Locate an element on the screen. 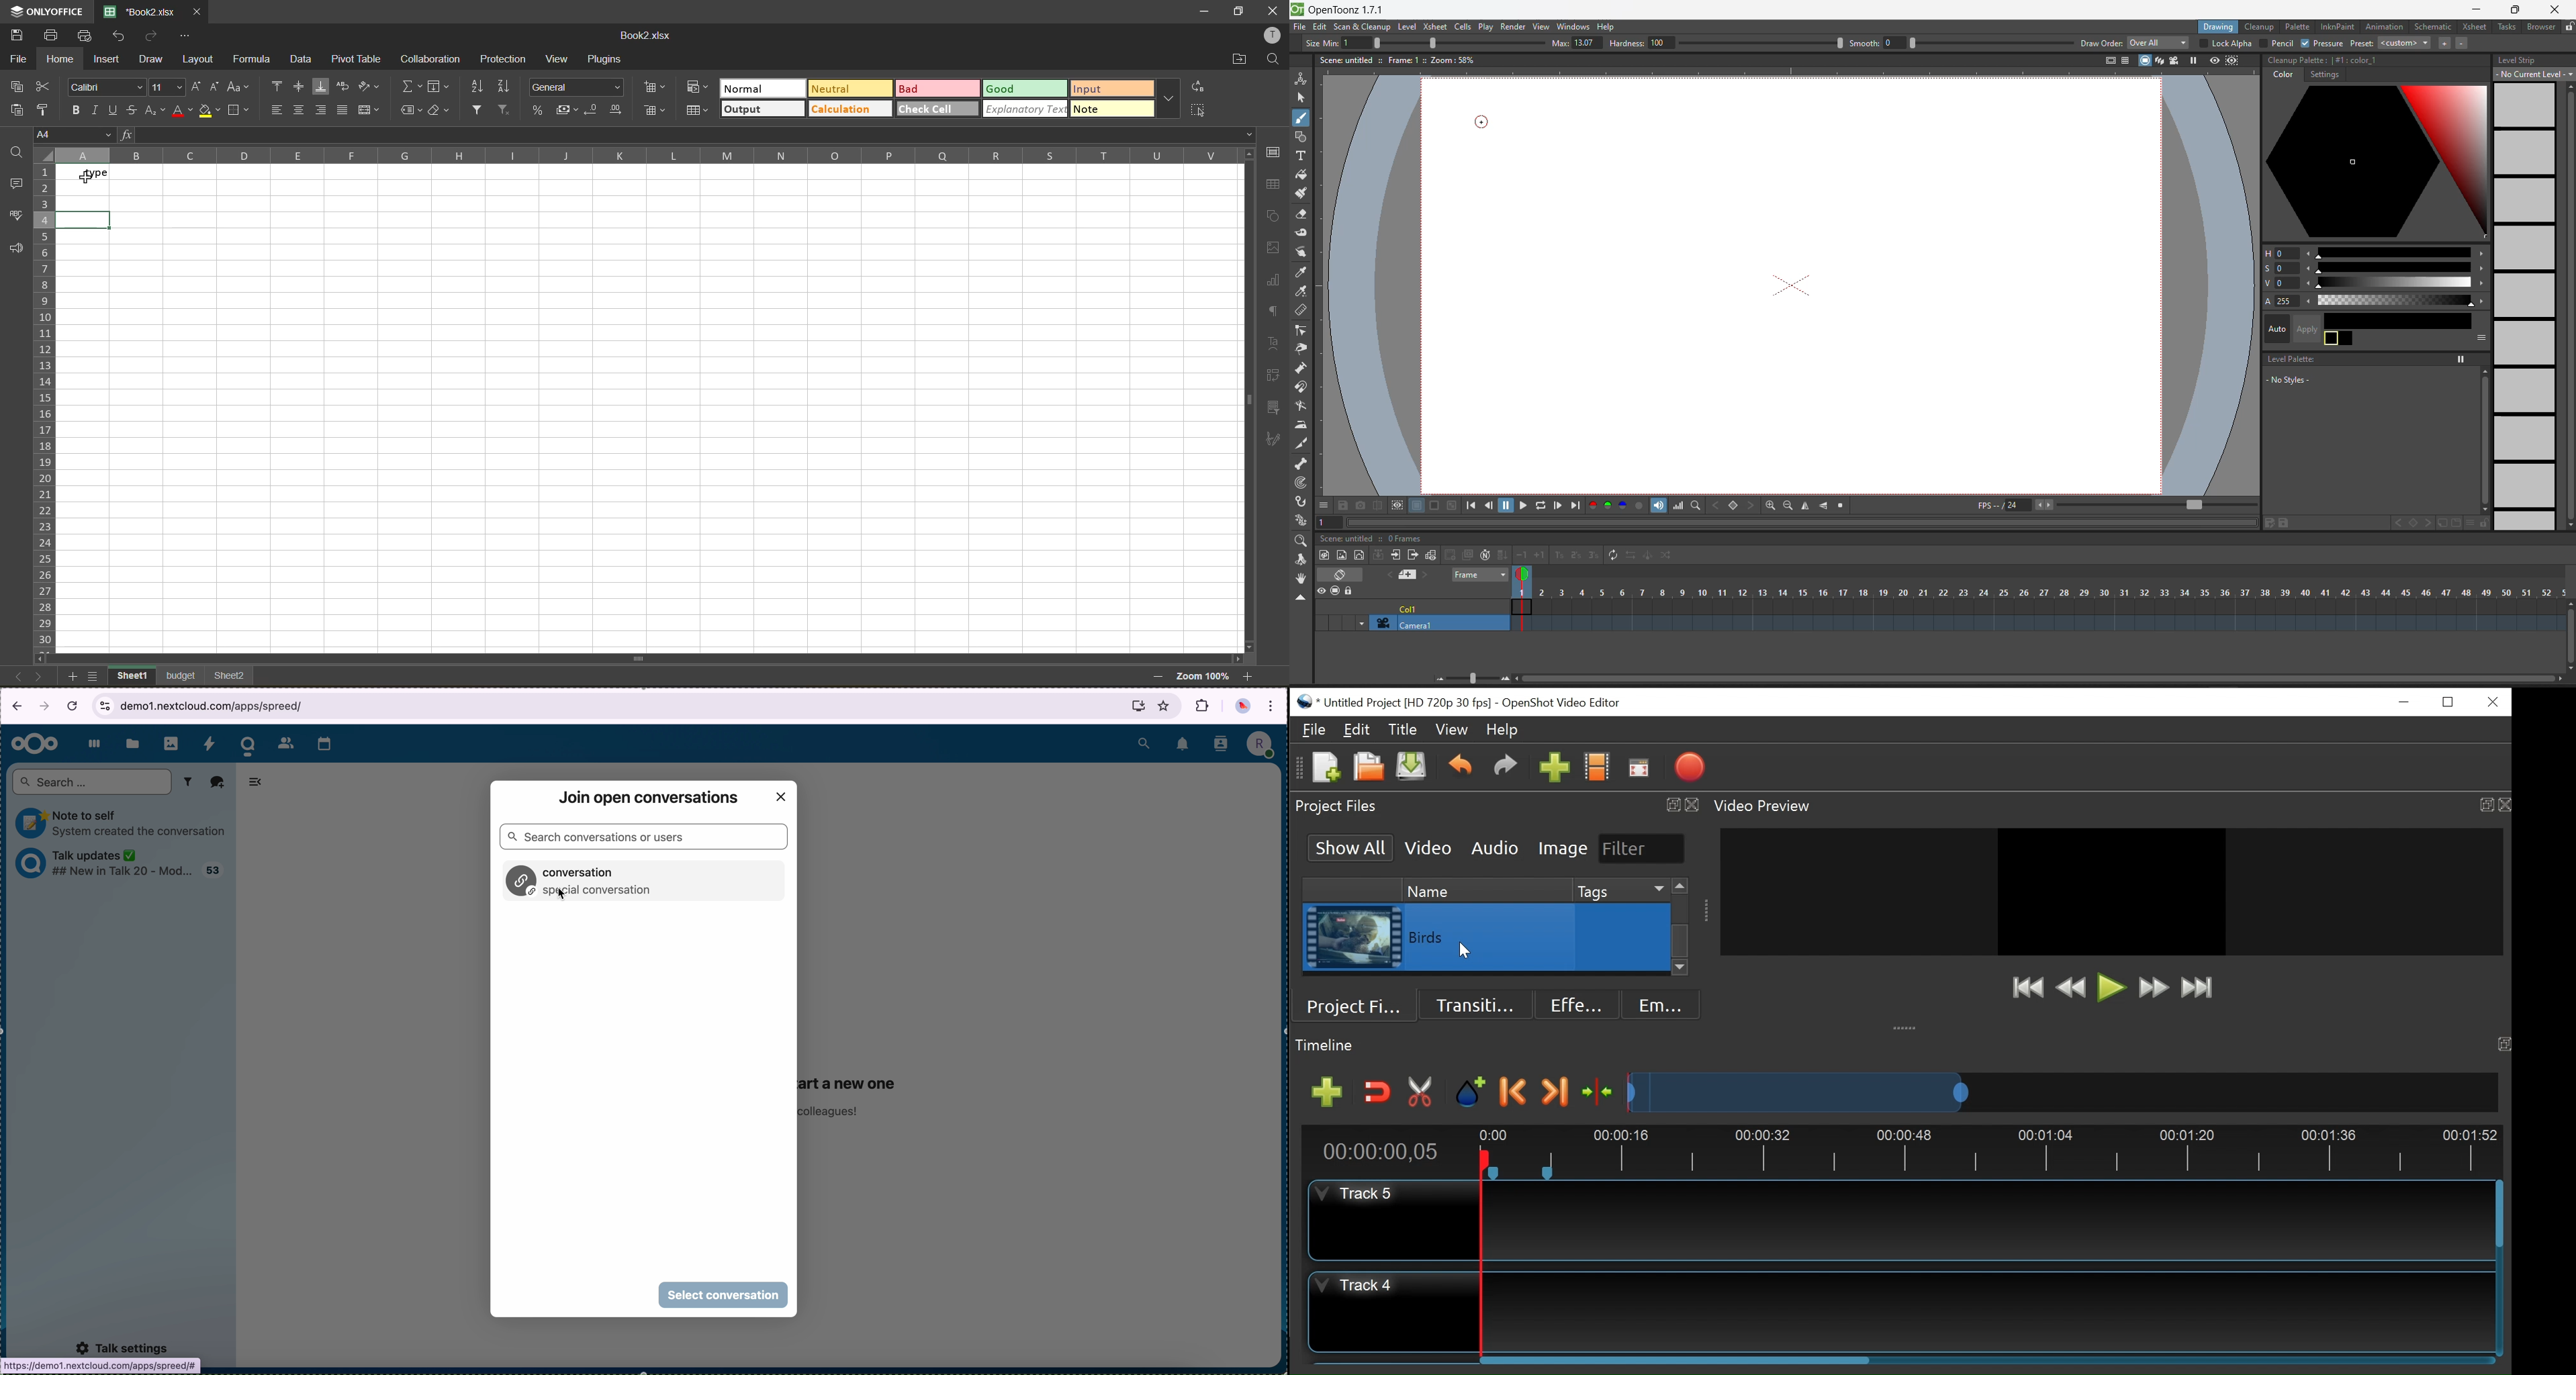 The height and width of the screenshot is (1400, 2576). undo is located at coordinates (120, 36).